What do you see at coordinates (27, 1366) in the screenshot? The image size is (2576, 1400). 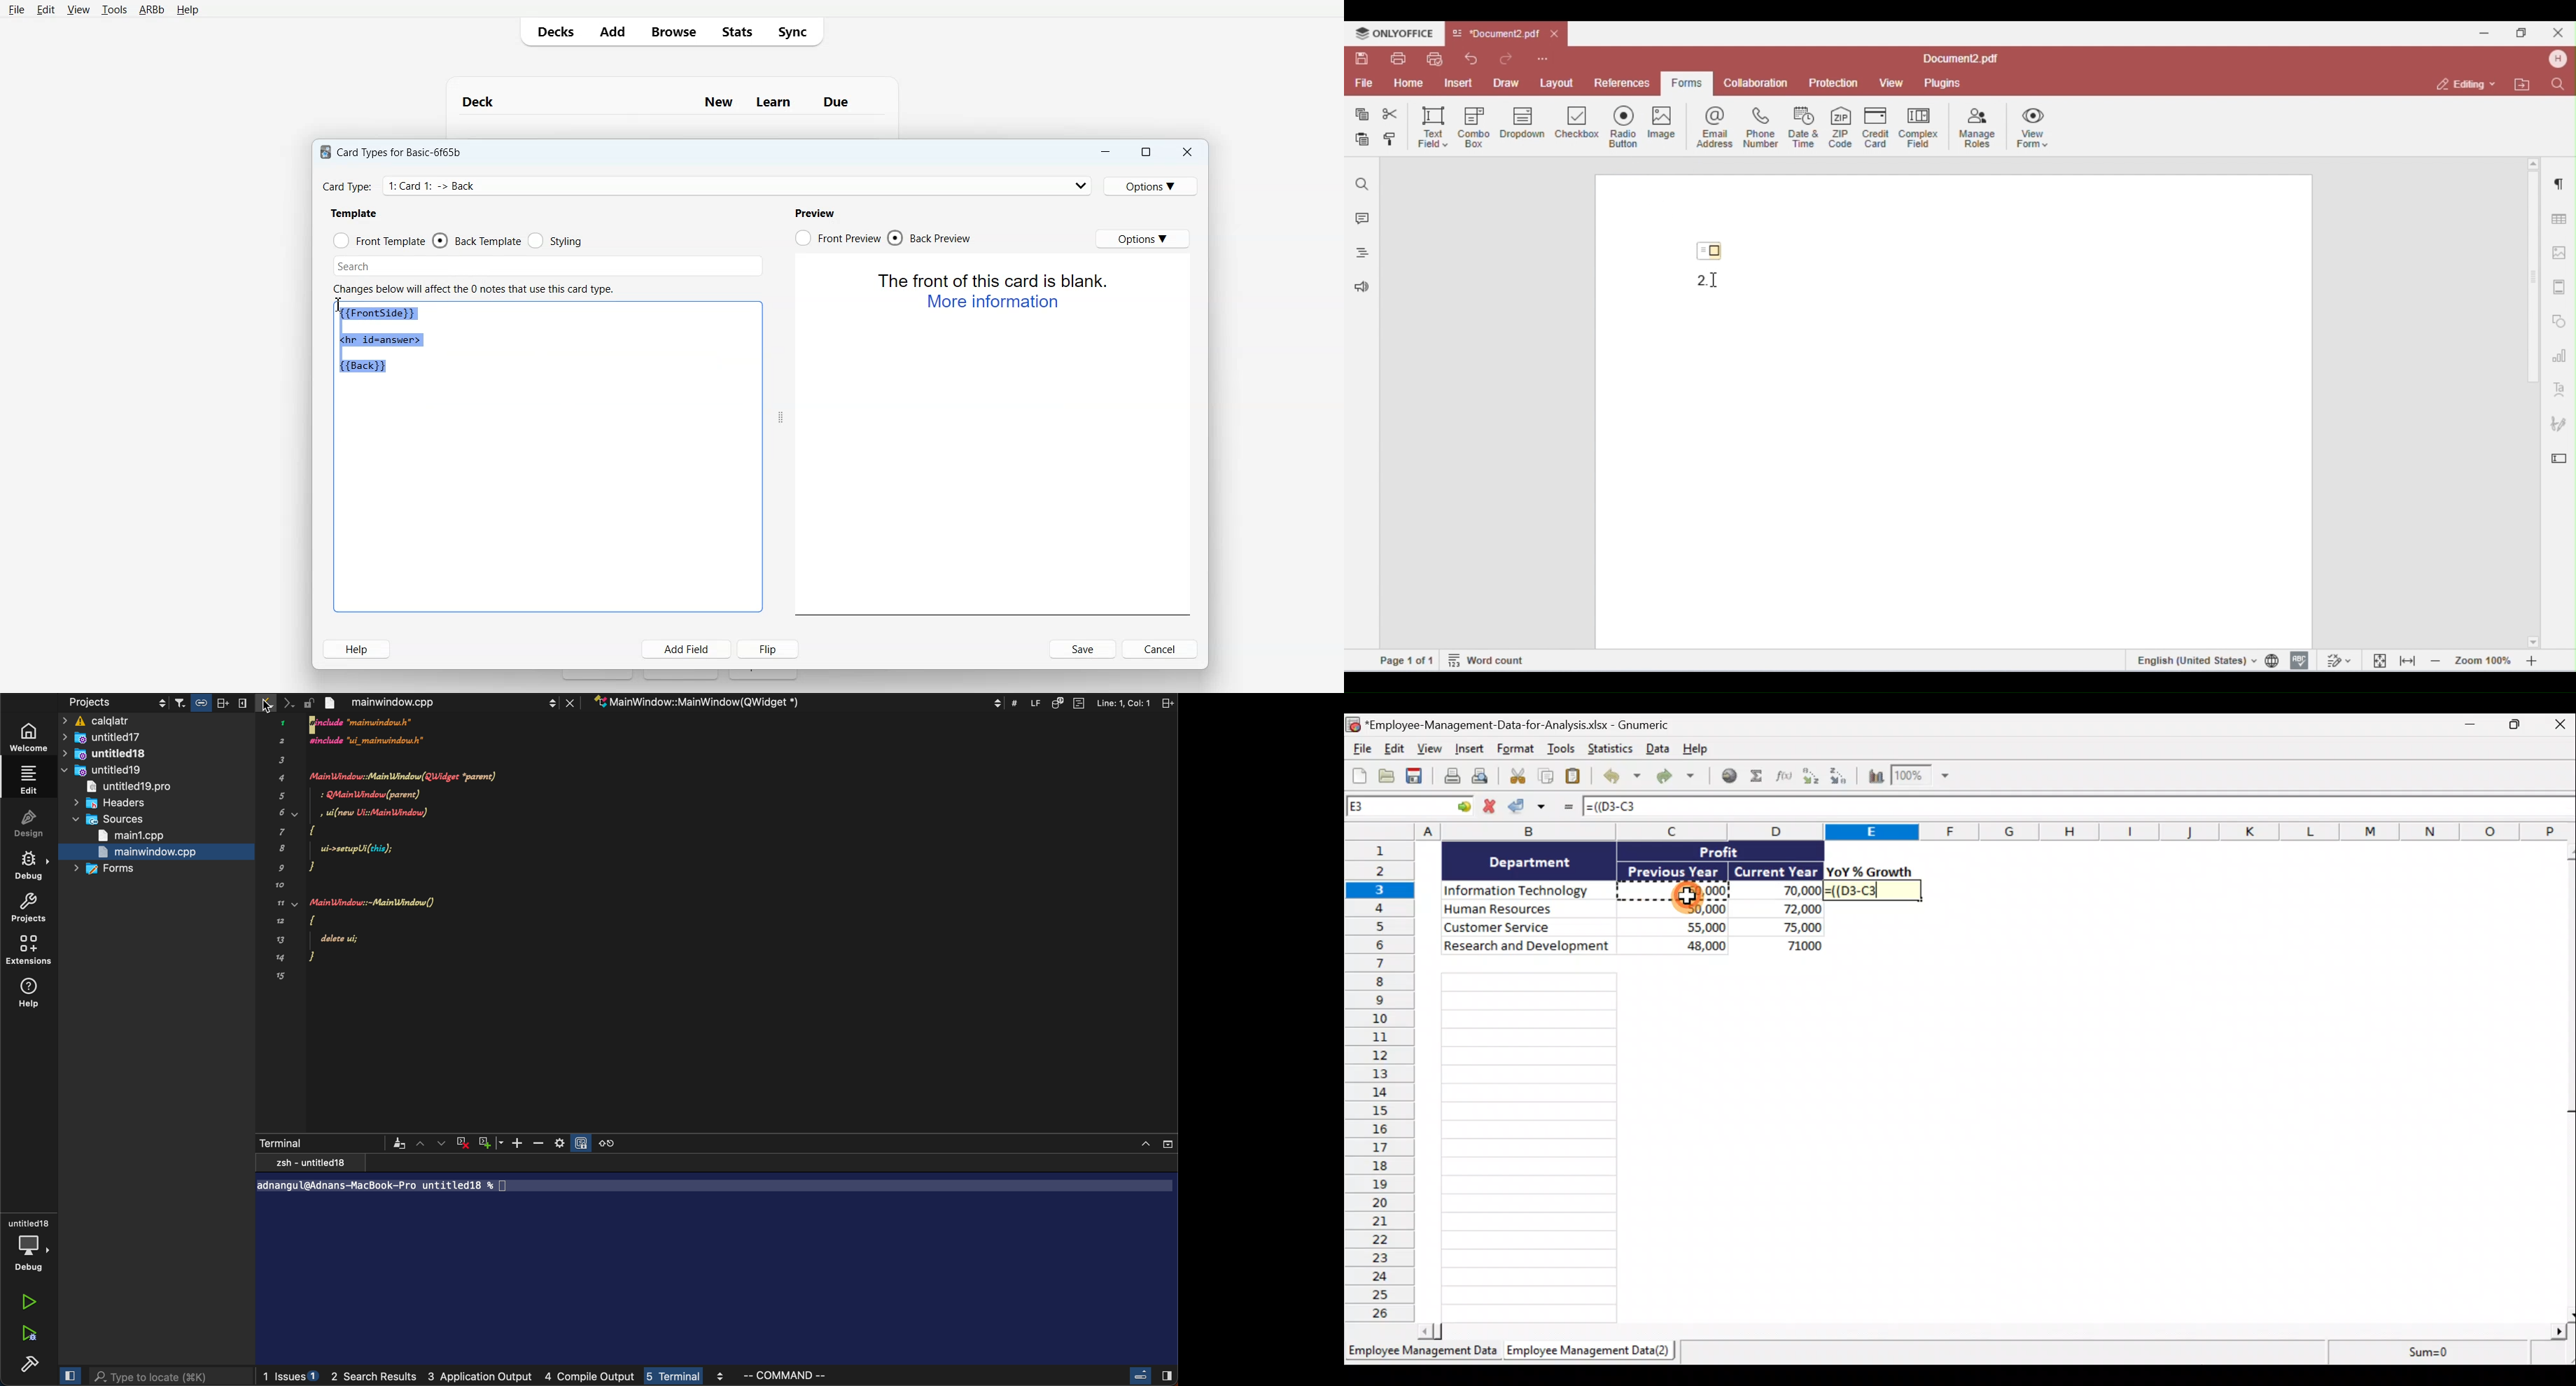 I see `build` at bounding box center [27, 1366].